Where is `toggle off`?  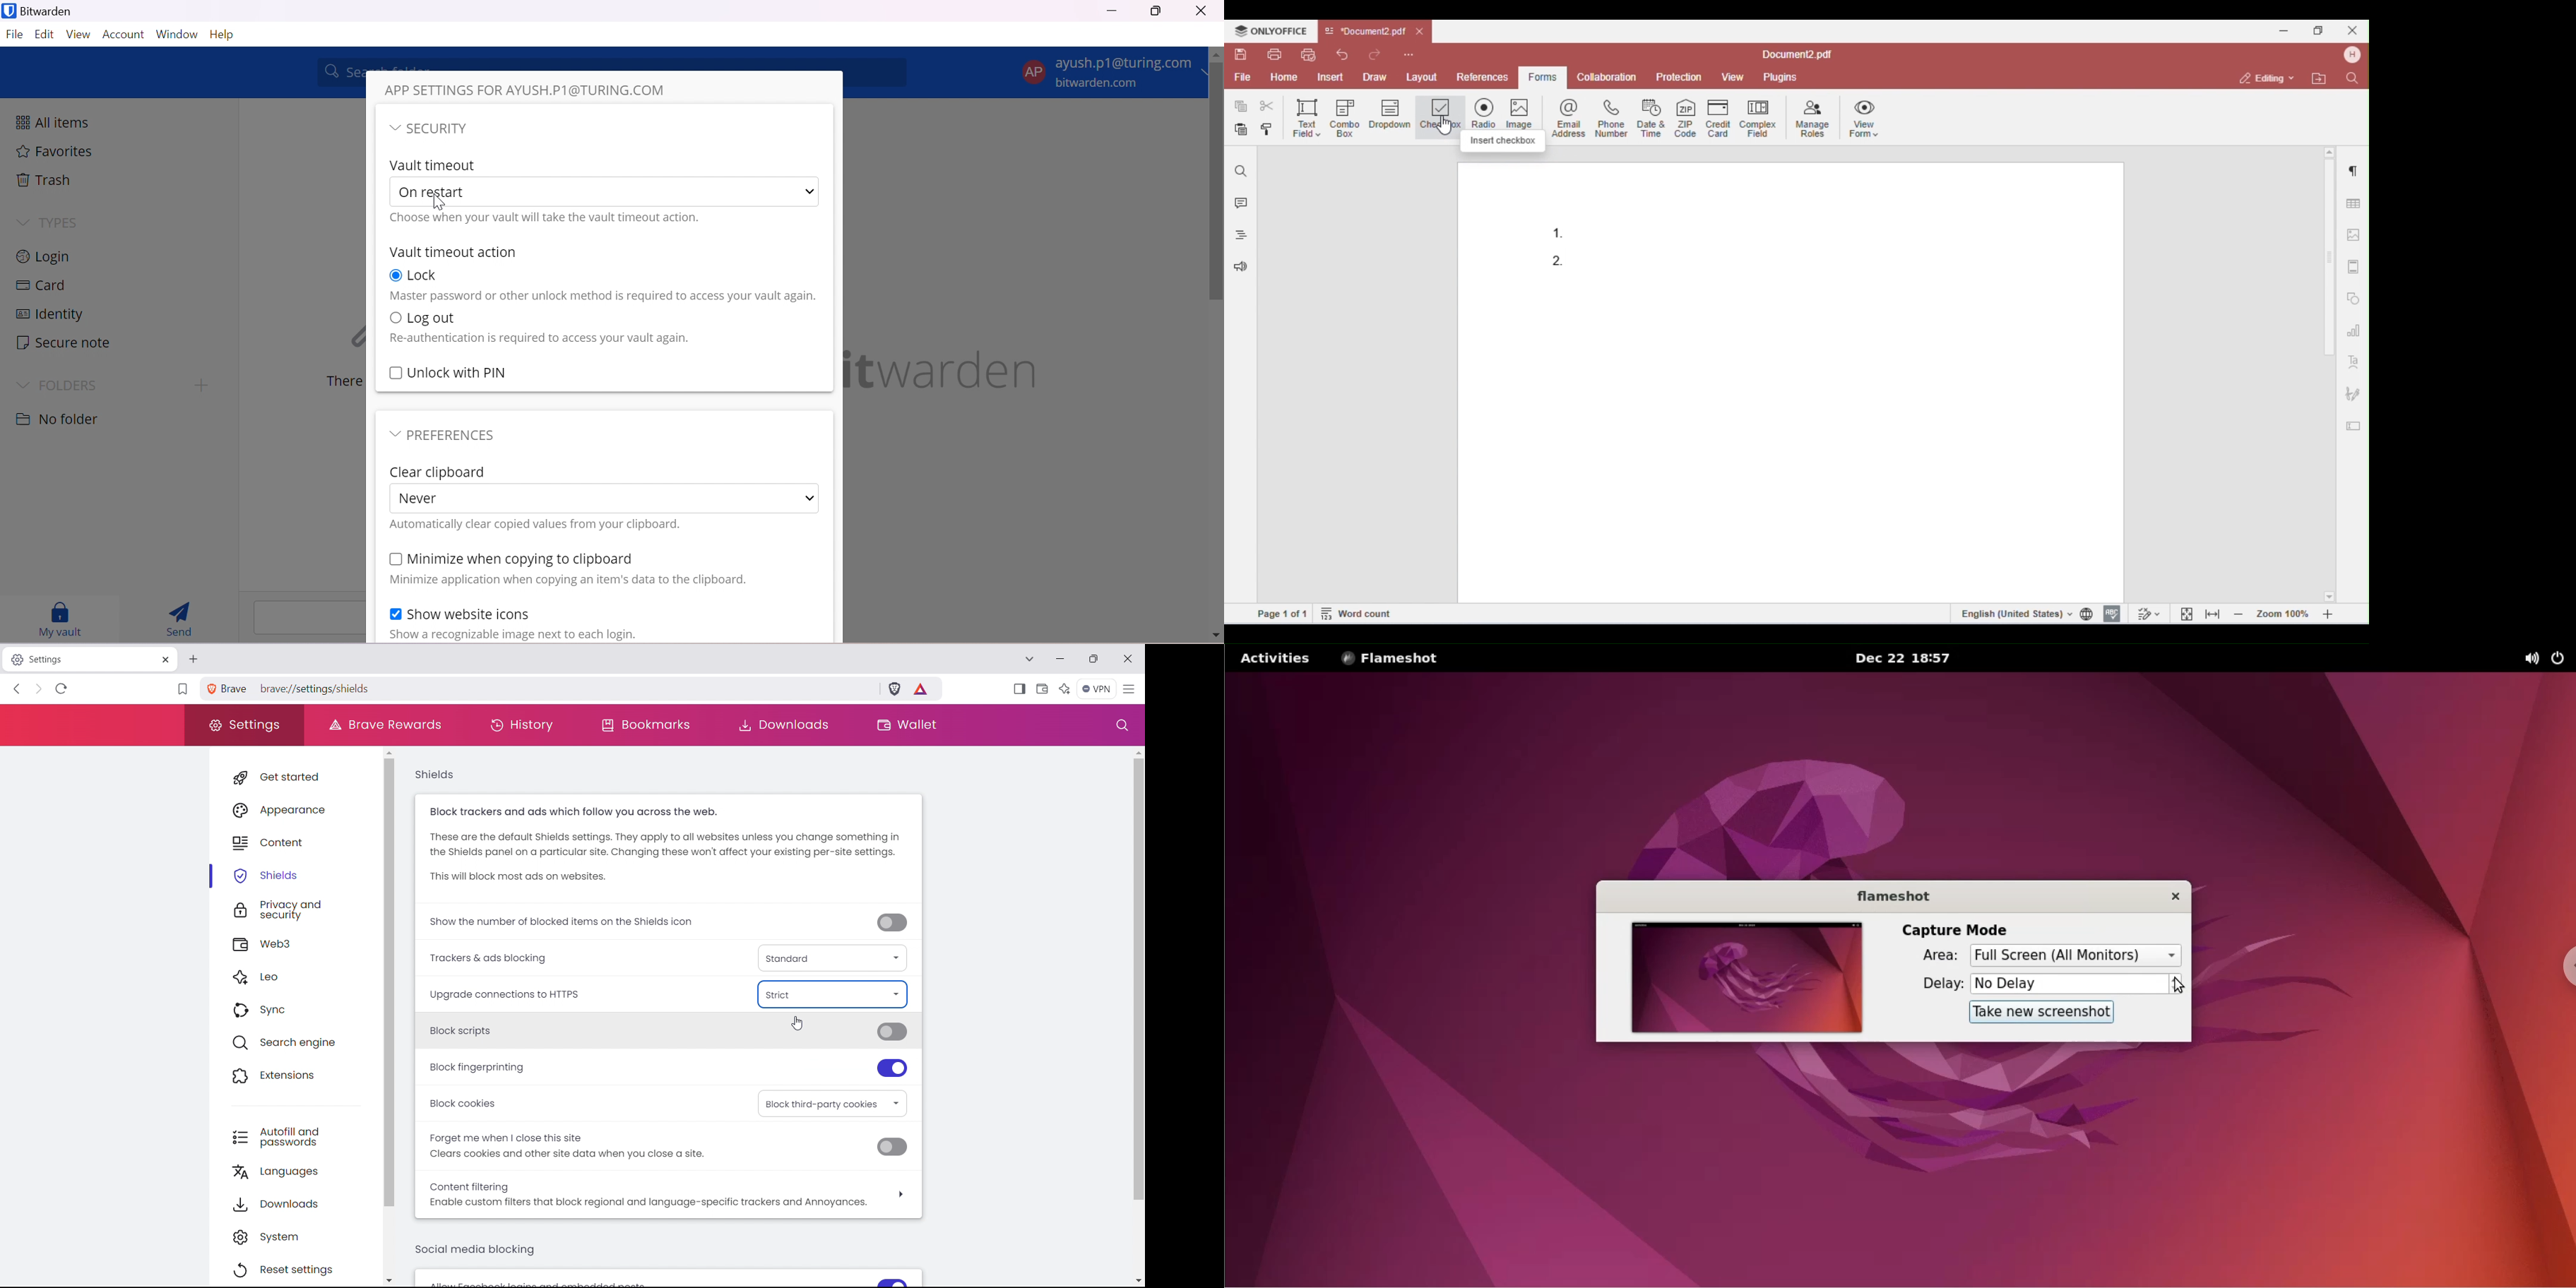
toggle off is located at coordinates (894, 924).